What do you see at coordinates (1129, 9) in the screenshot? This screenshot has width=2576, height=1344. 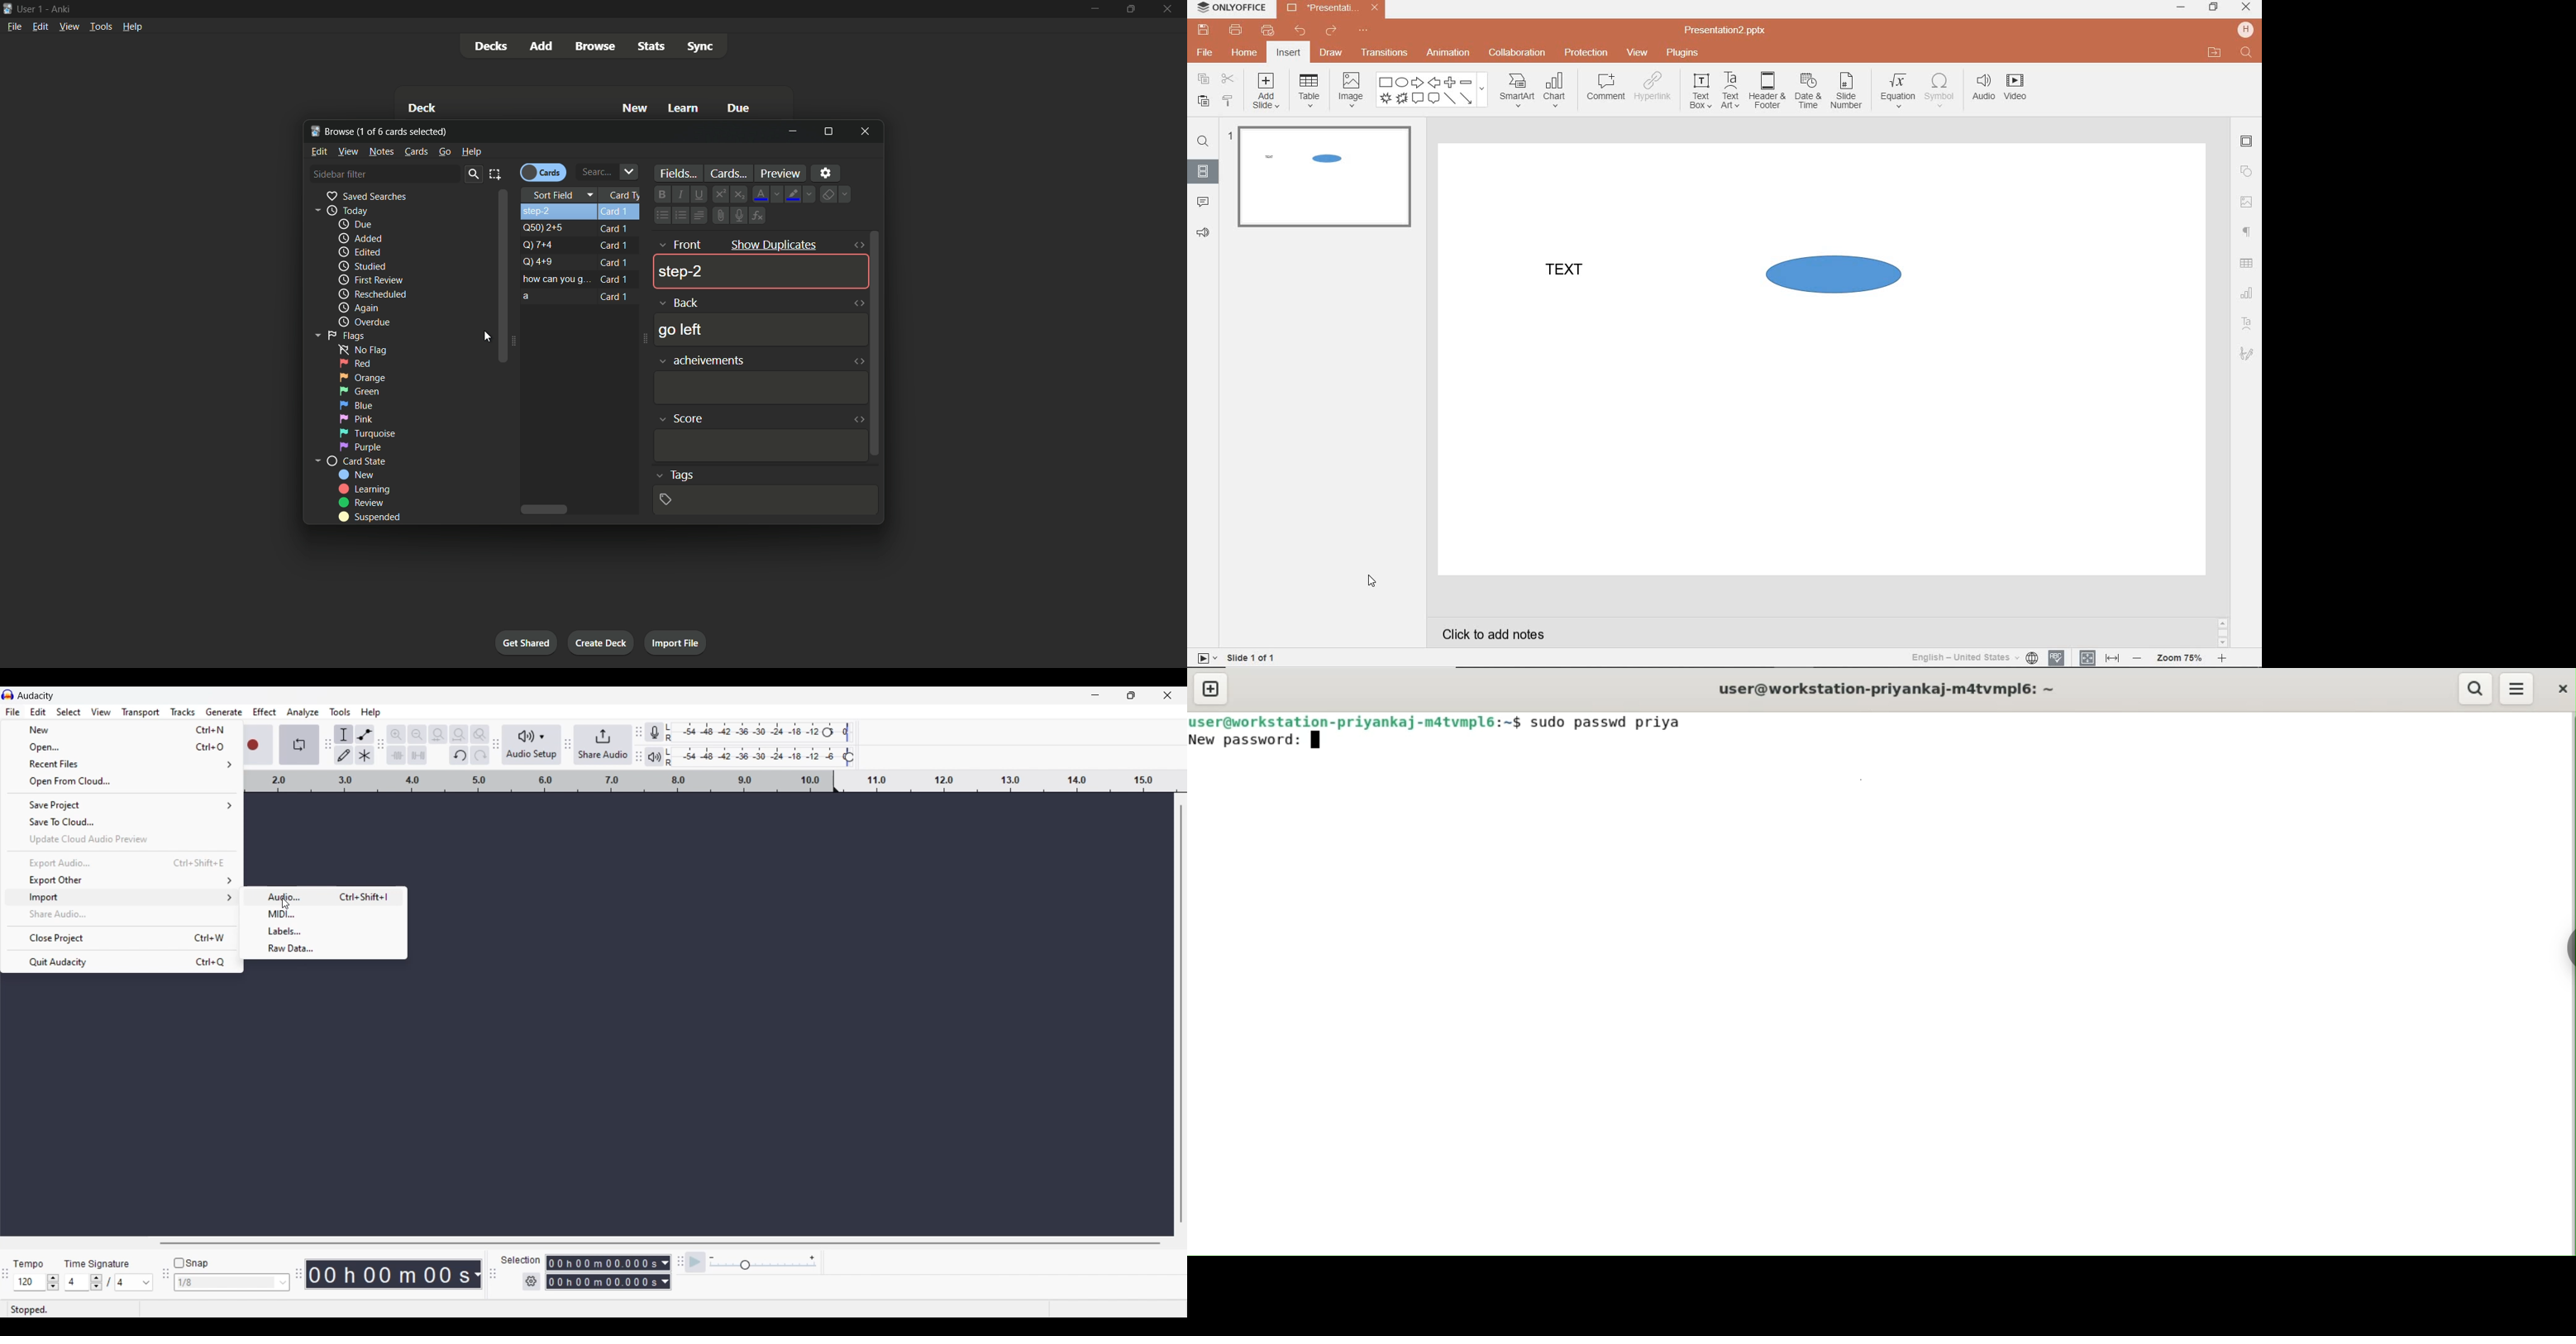 I see `Maximize` at bounding box center [1129, 9].